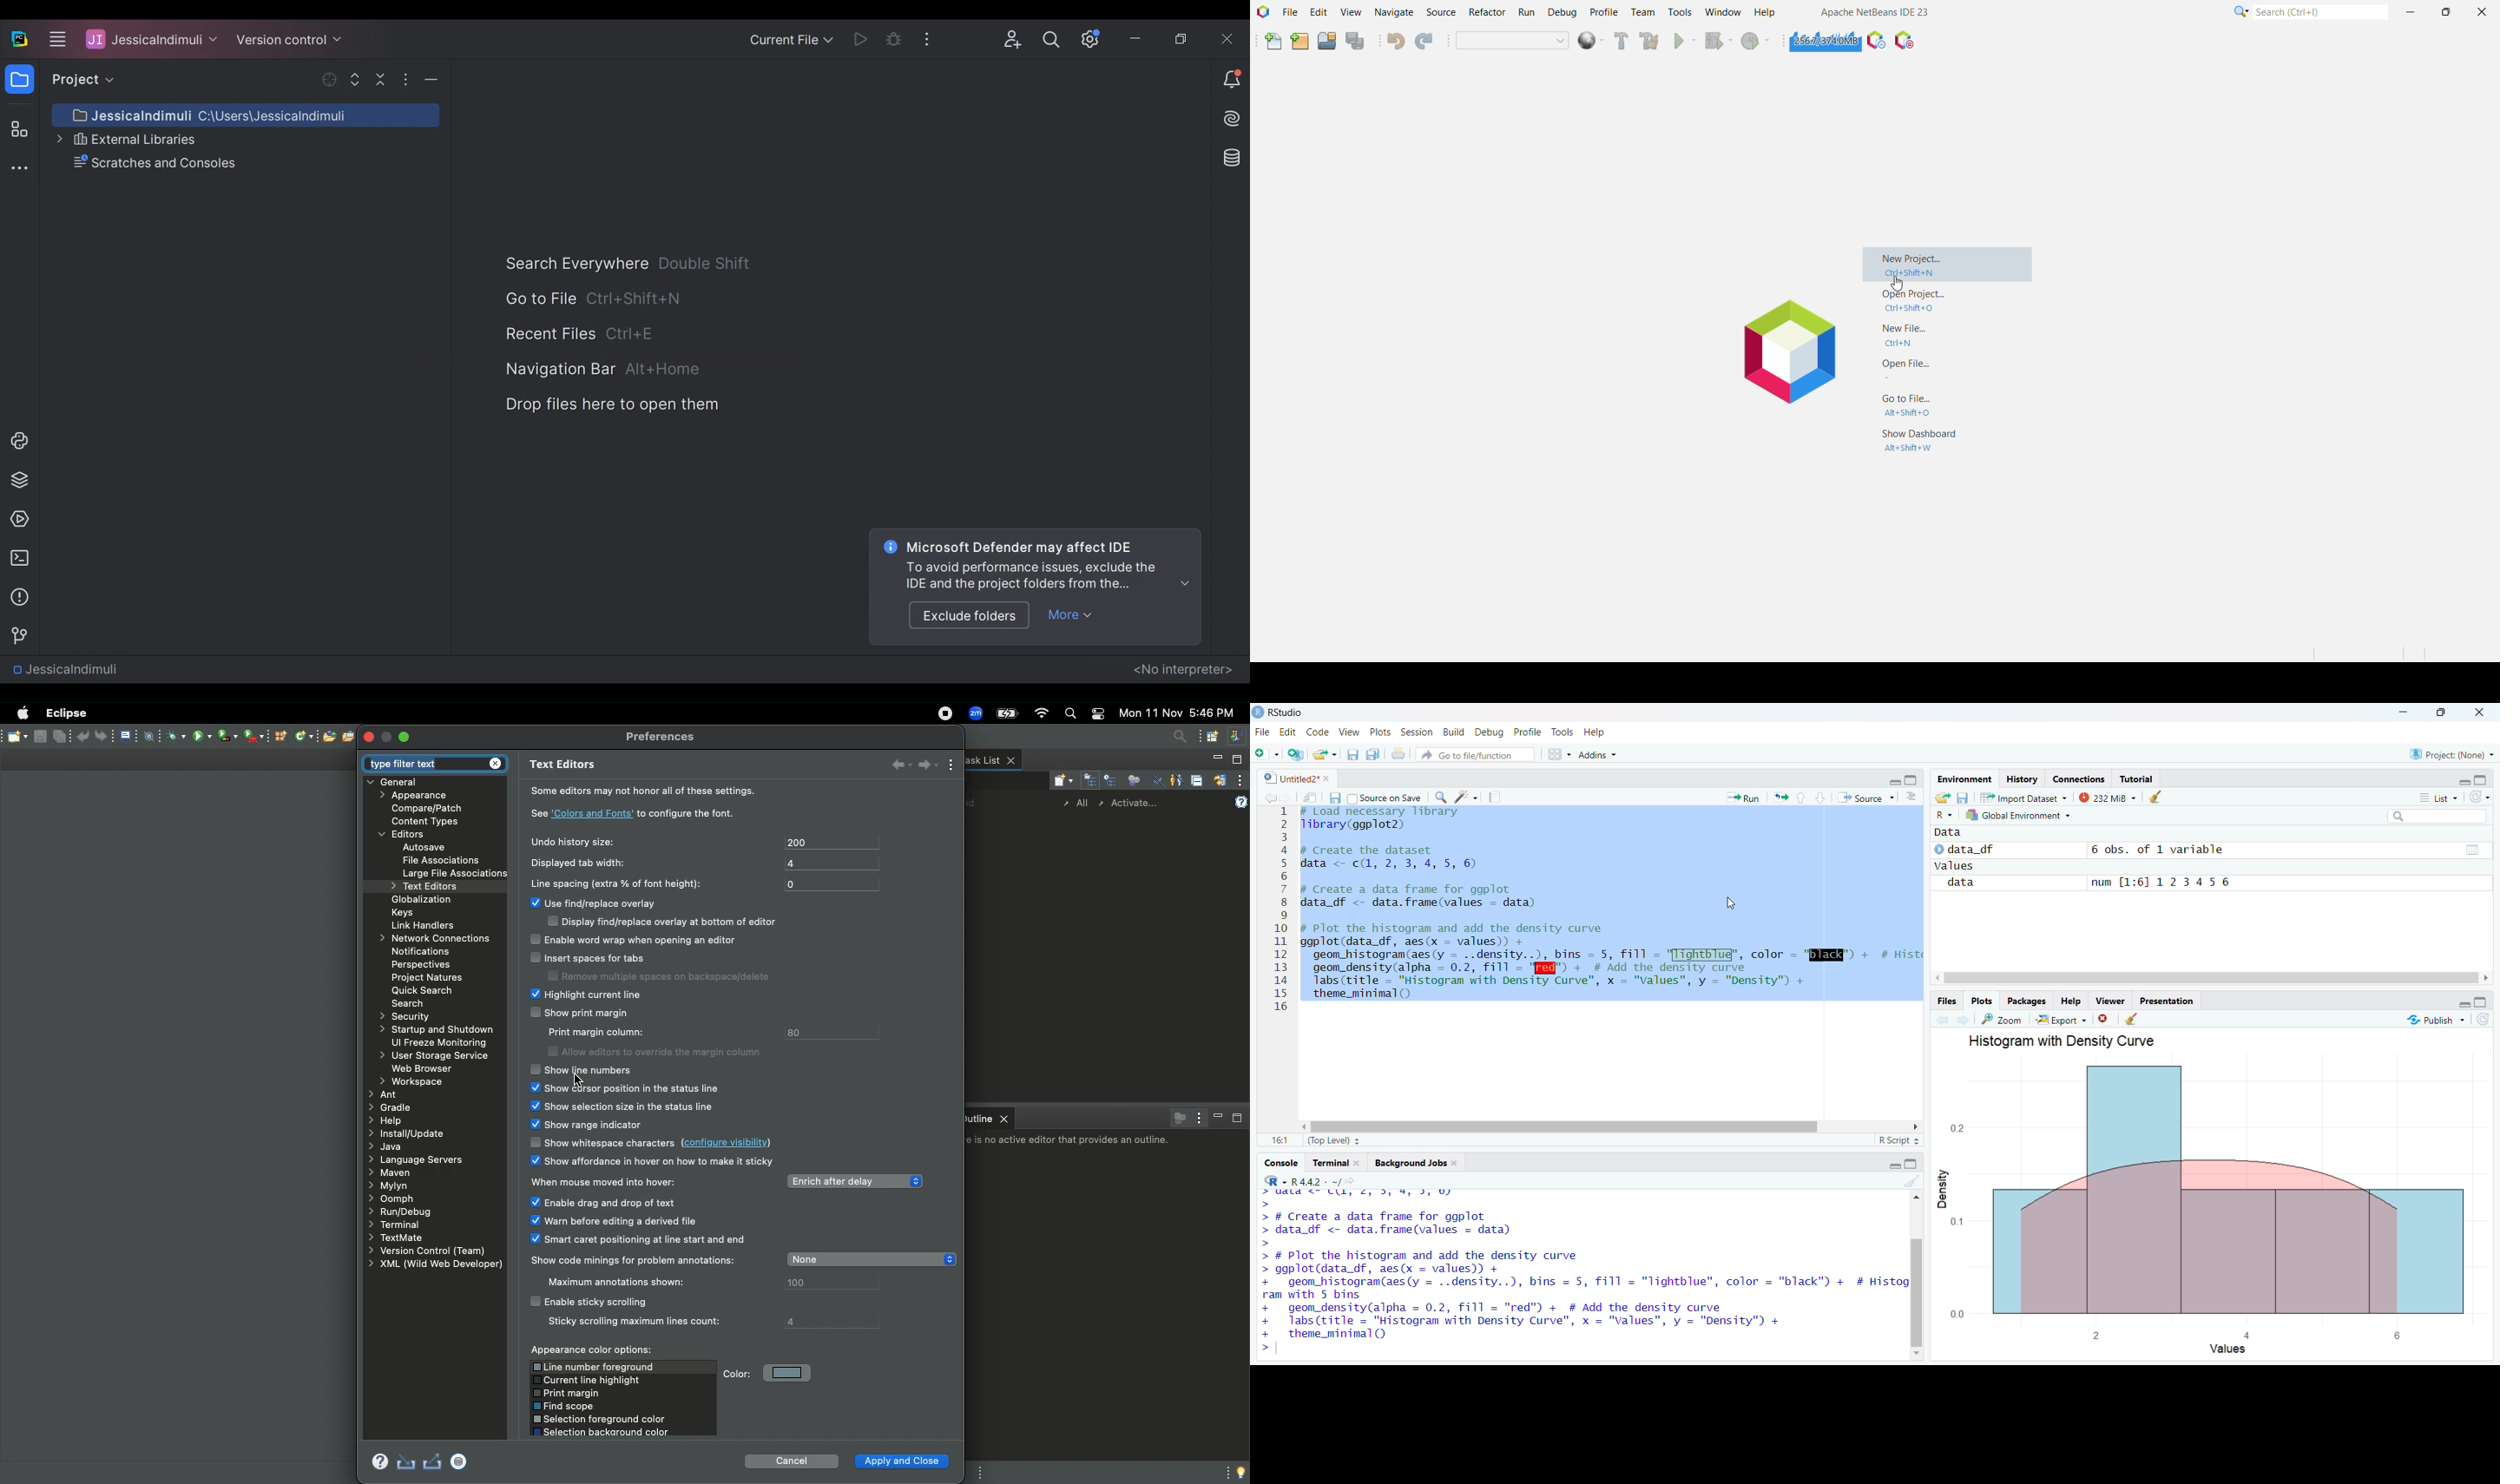 The height and width of the screenshot is (1484, 2520). I want to click on search, so click(2437, 816).